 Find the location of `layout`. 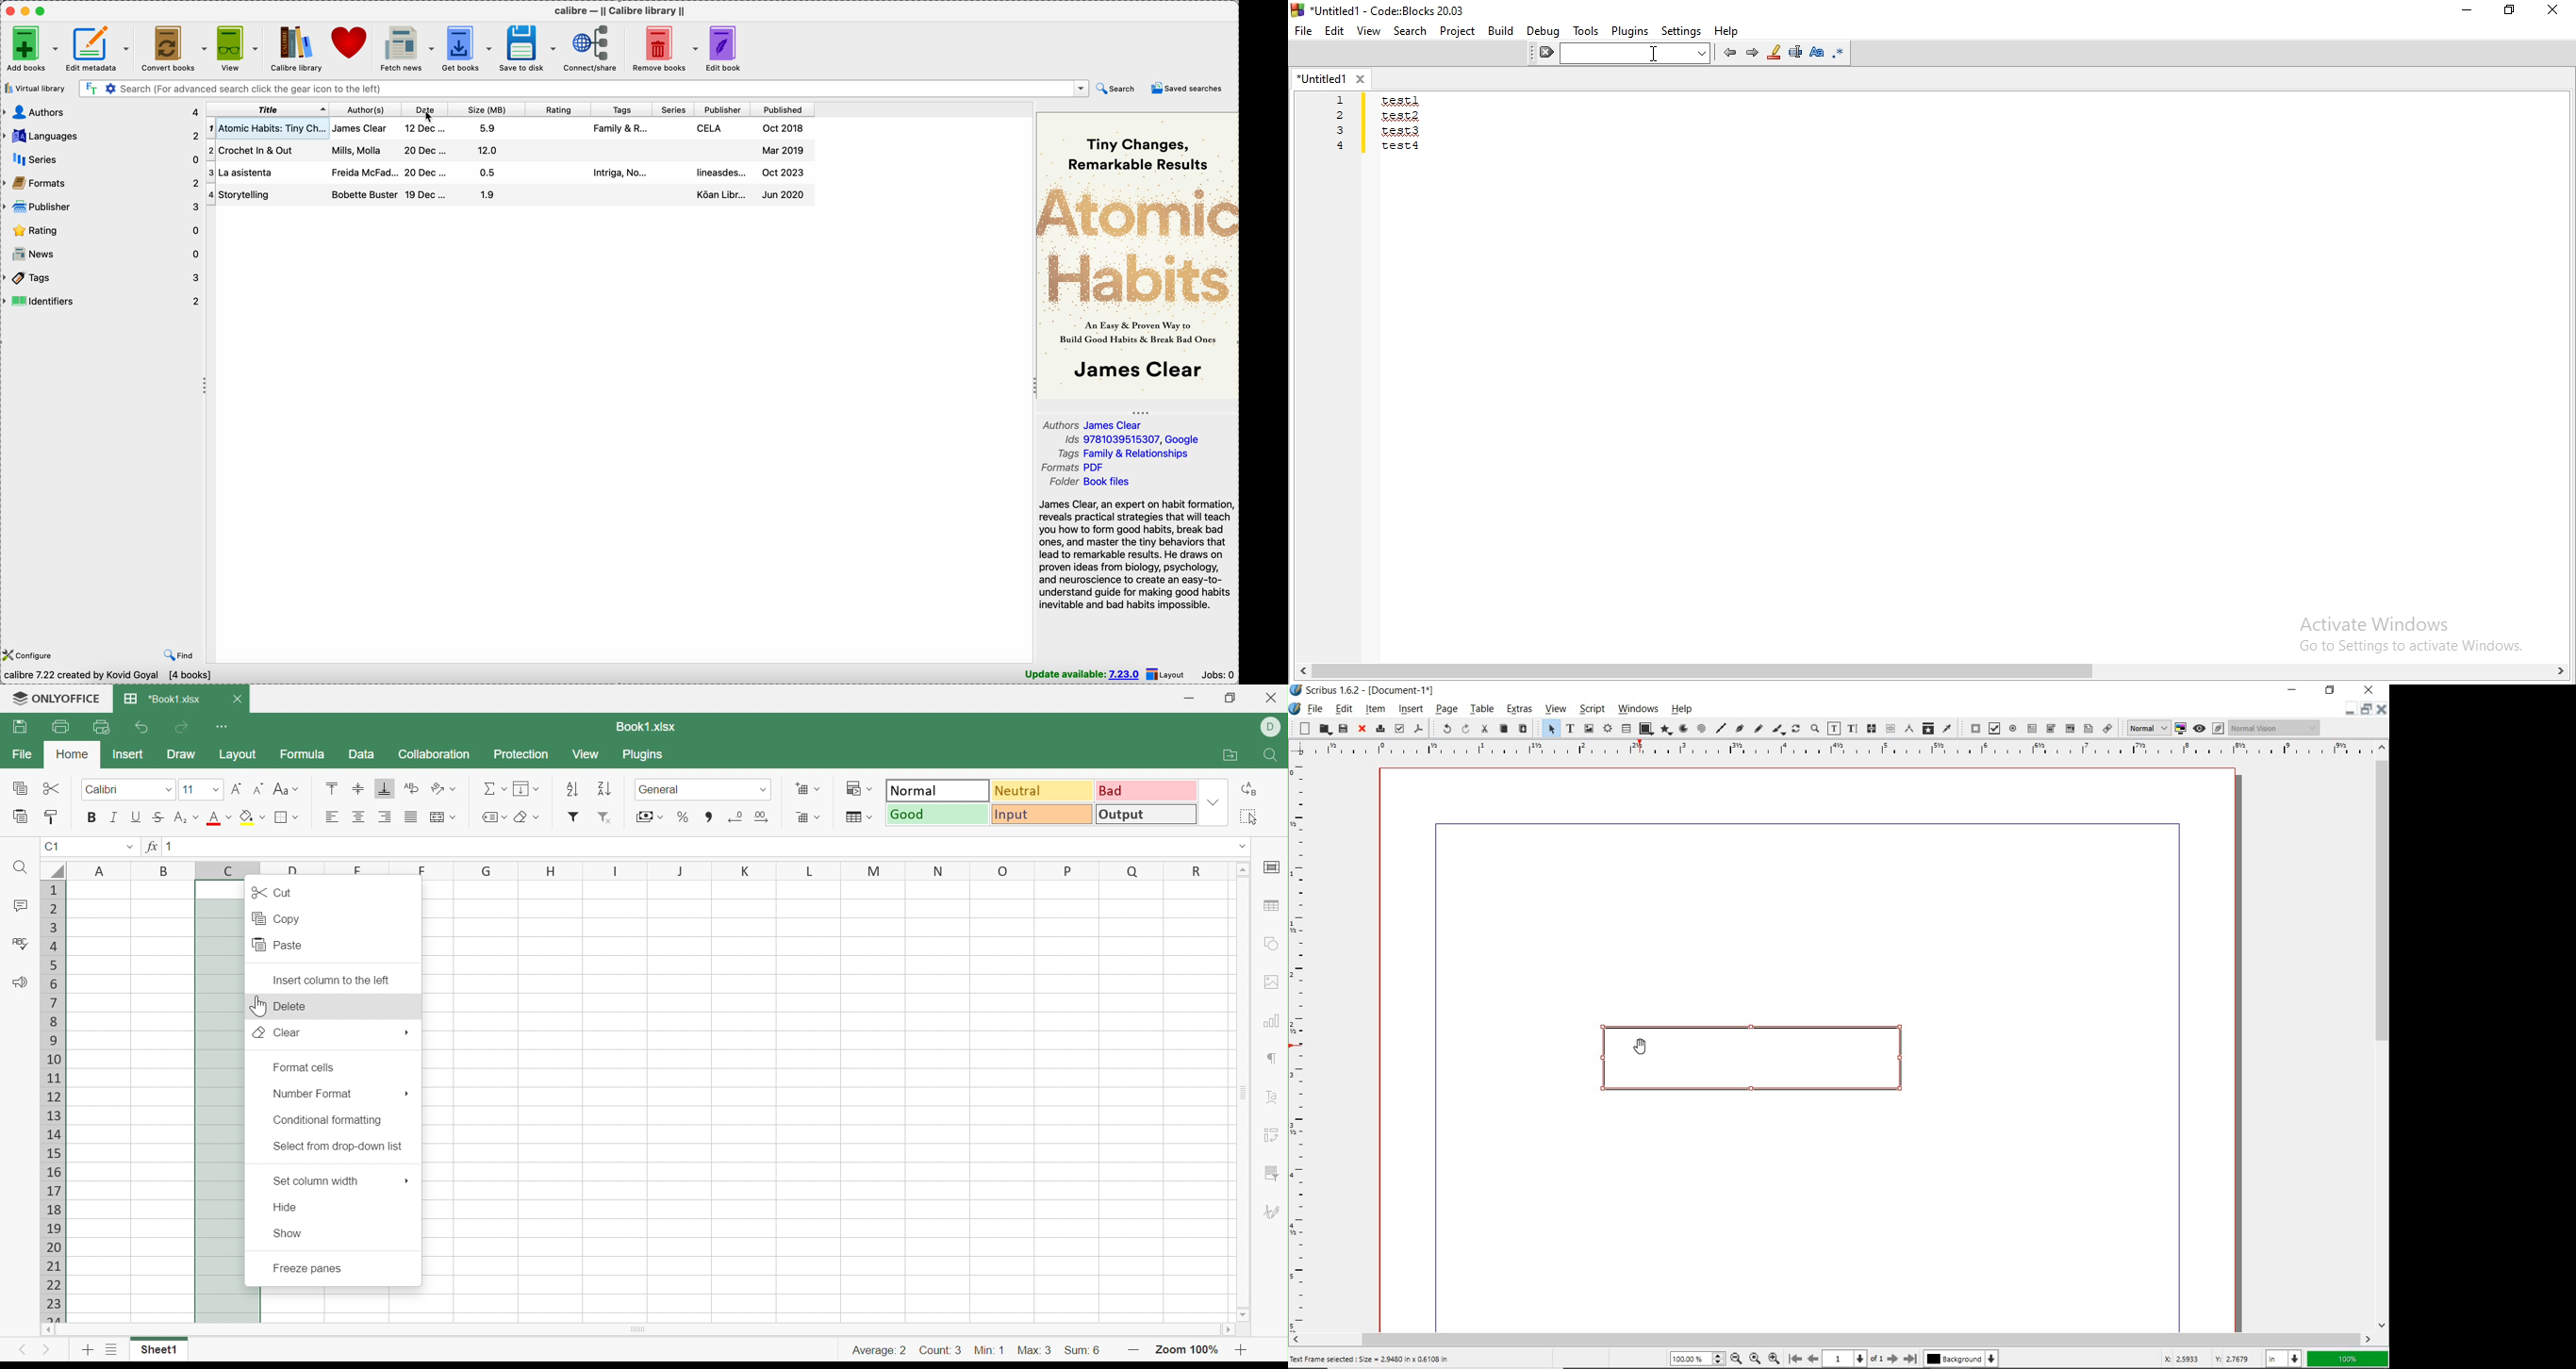

layout is located at coordinates (1168, 675).